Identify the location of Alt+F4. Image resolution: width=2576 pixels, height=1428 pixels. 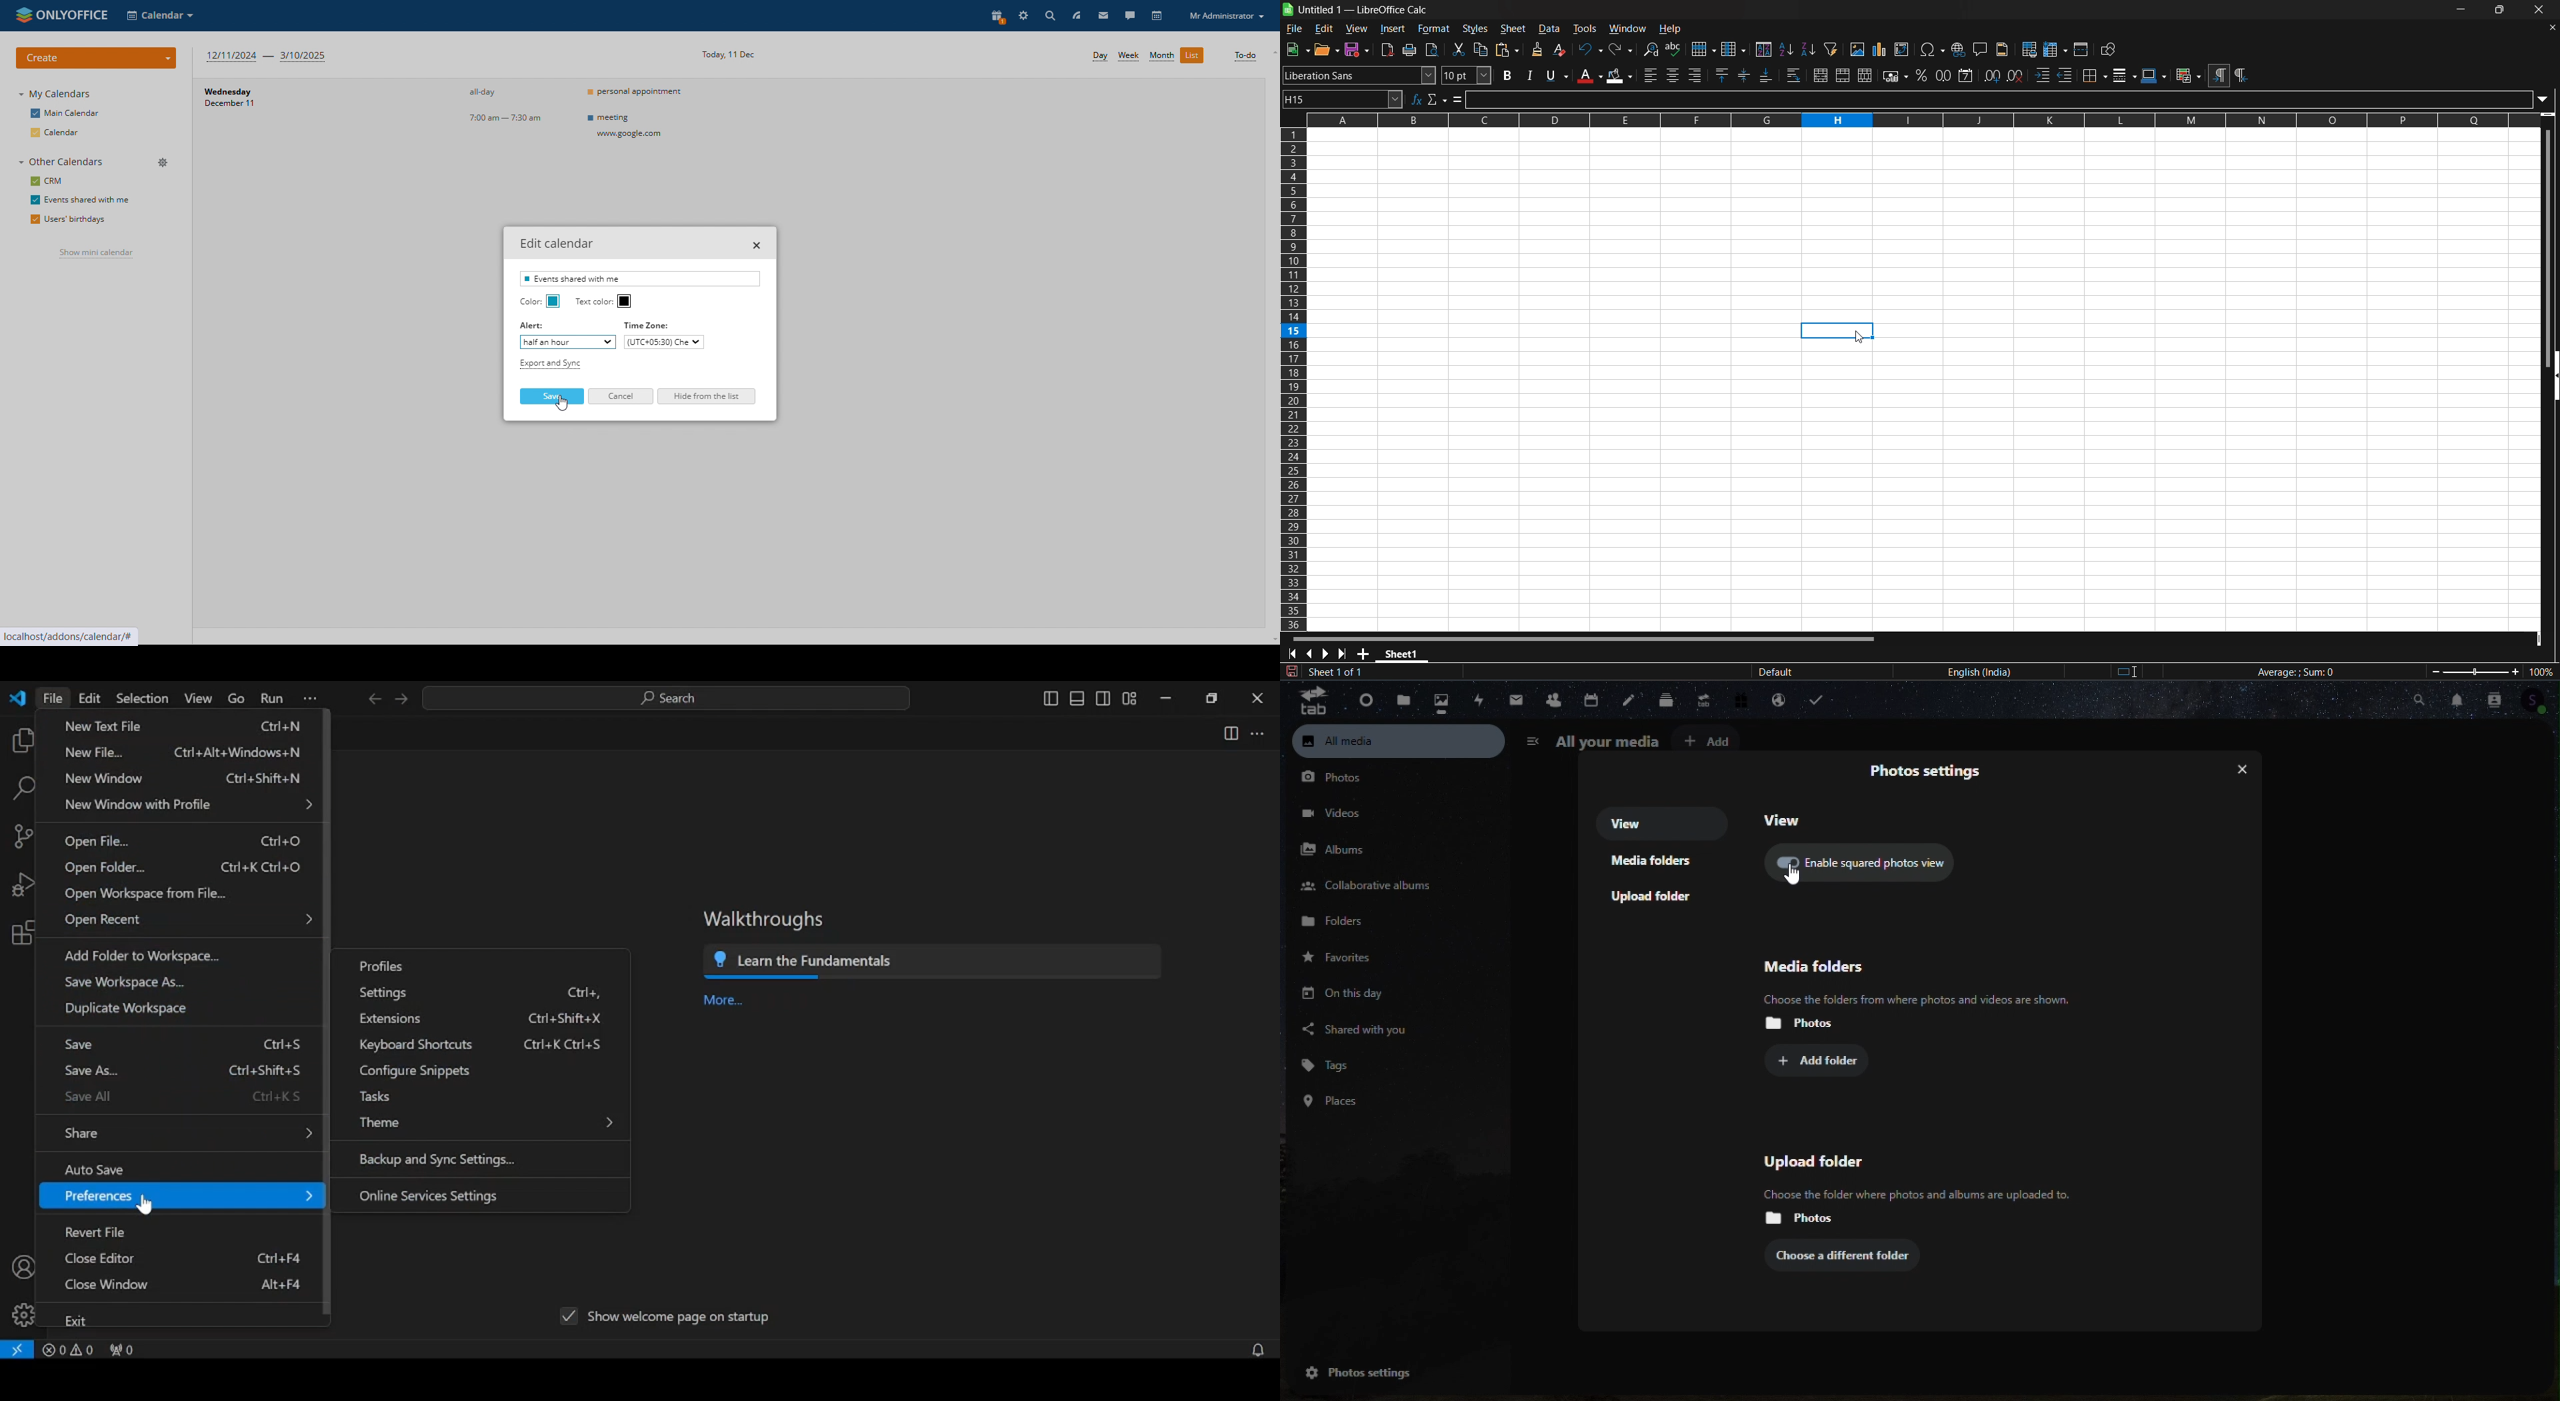
(280, 1285).